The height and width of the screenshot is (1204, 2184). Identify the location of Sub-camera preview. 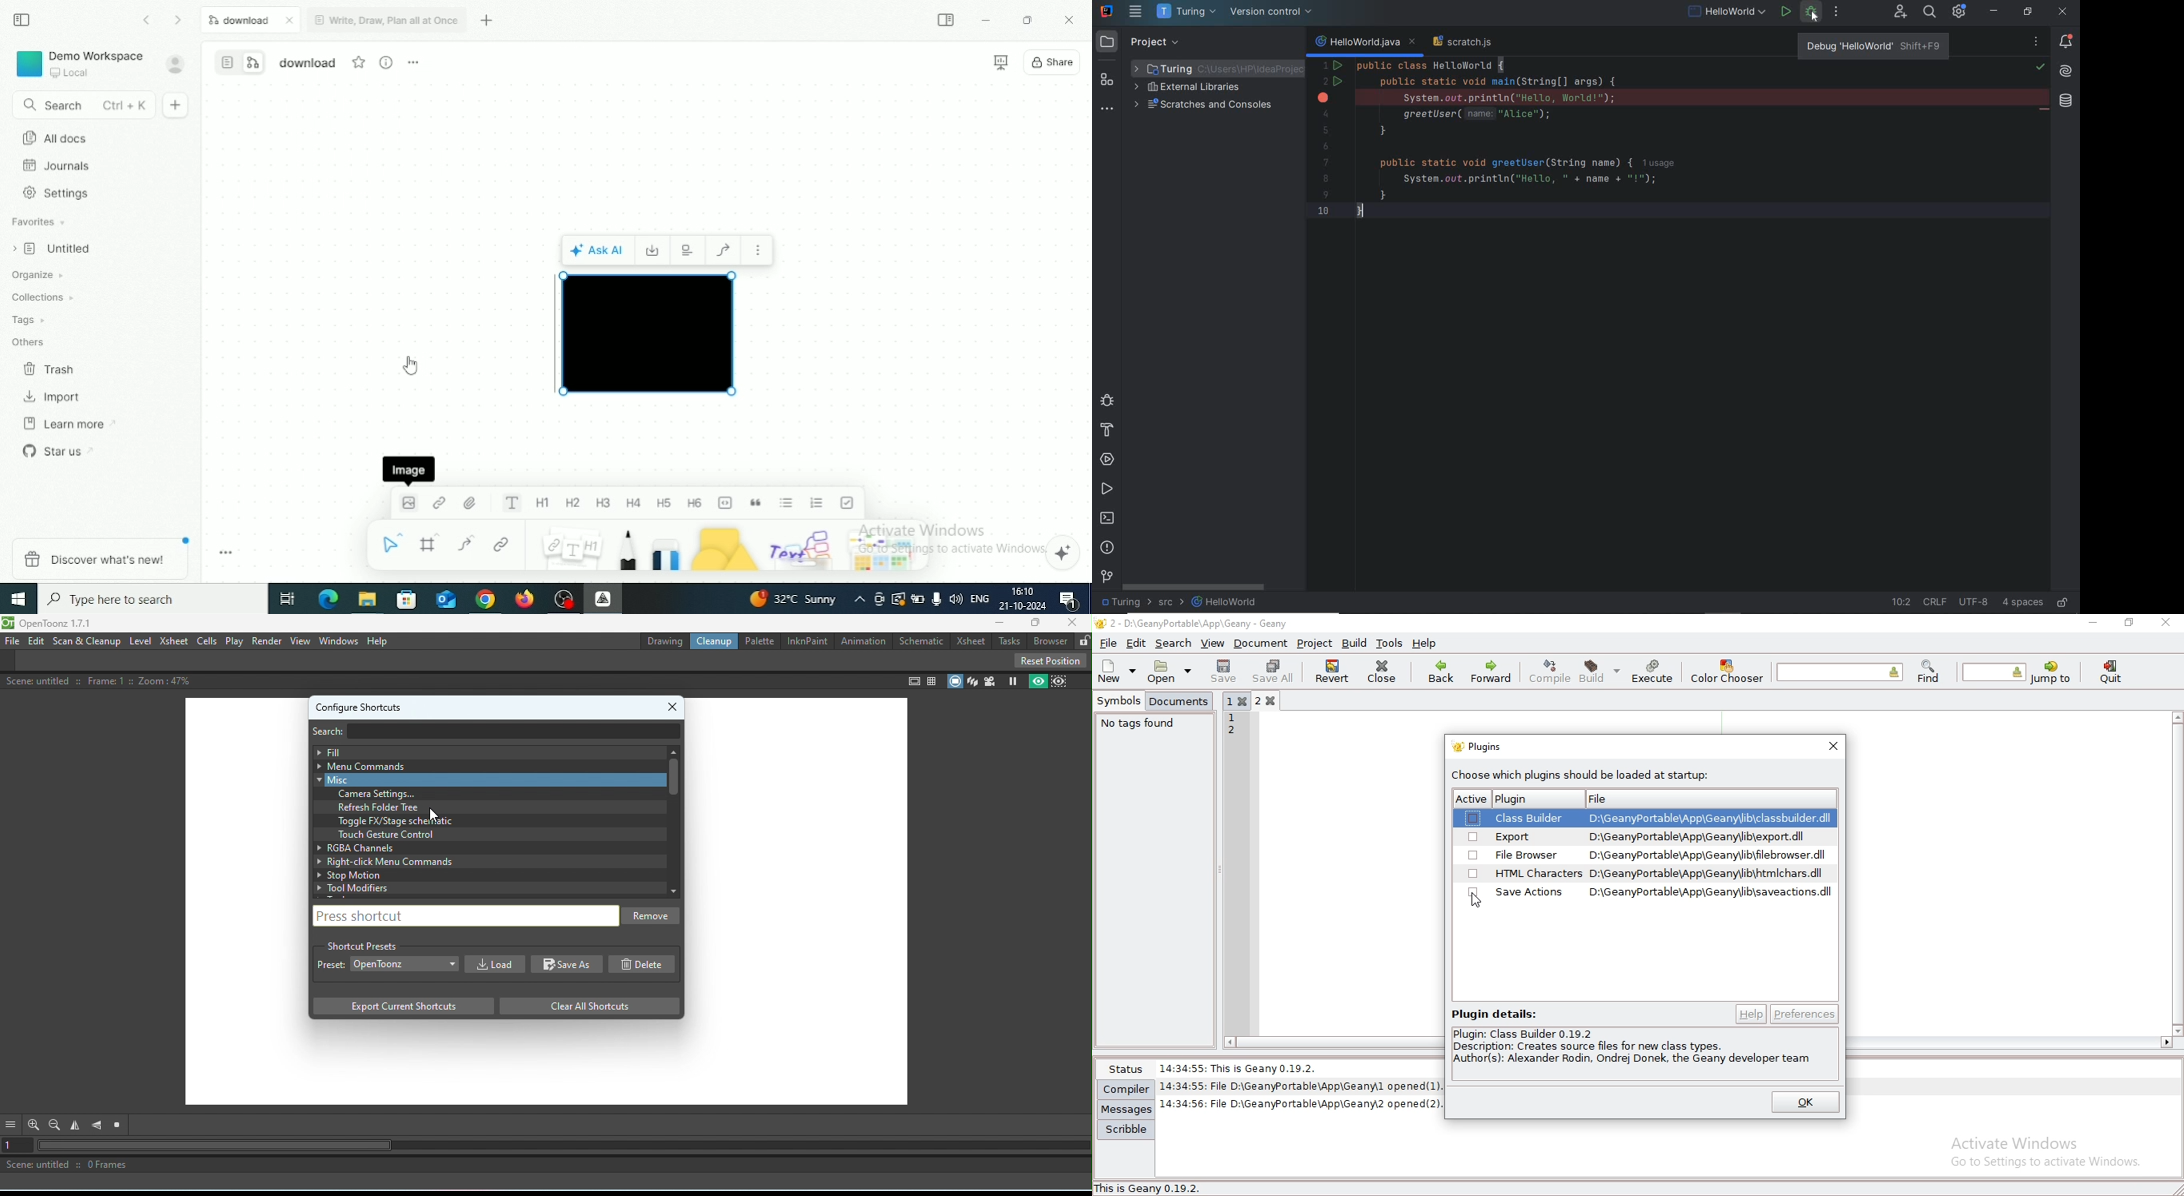
(1060, 681).